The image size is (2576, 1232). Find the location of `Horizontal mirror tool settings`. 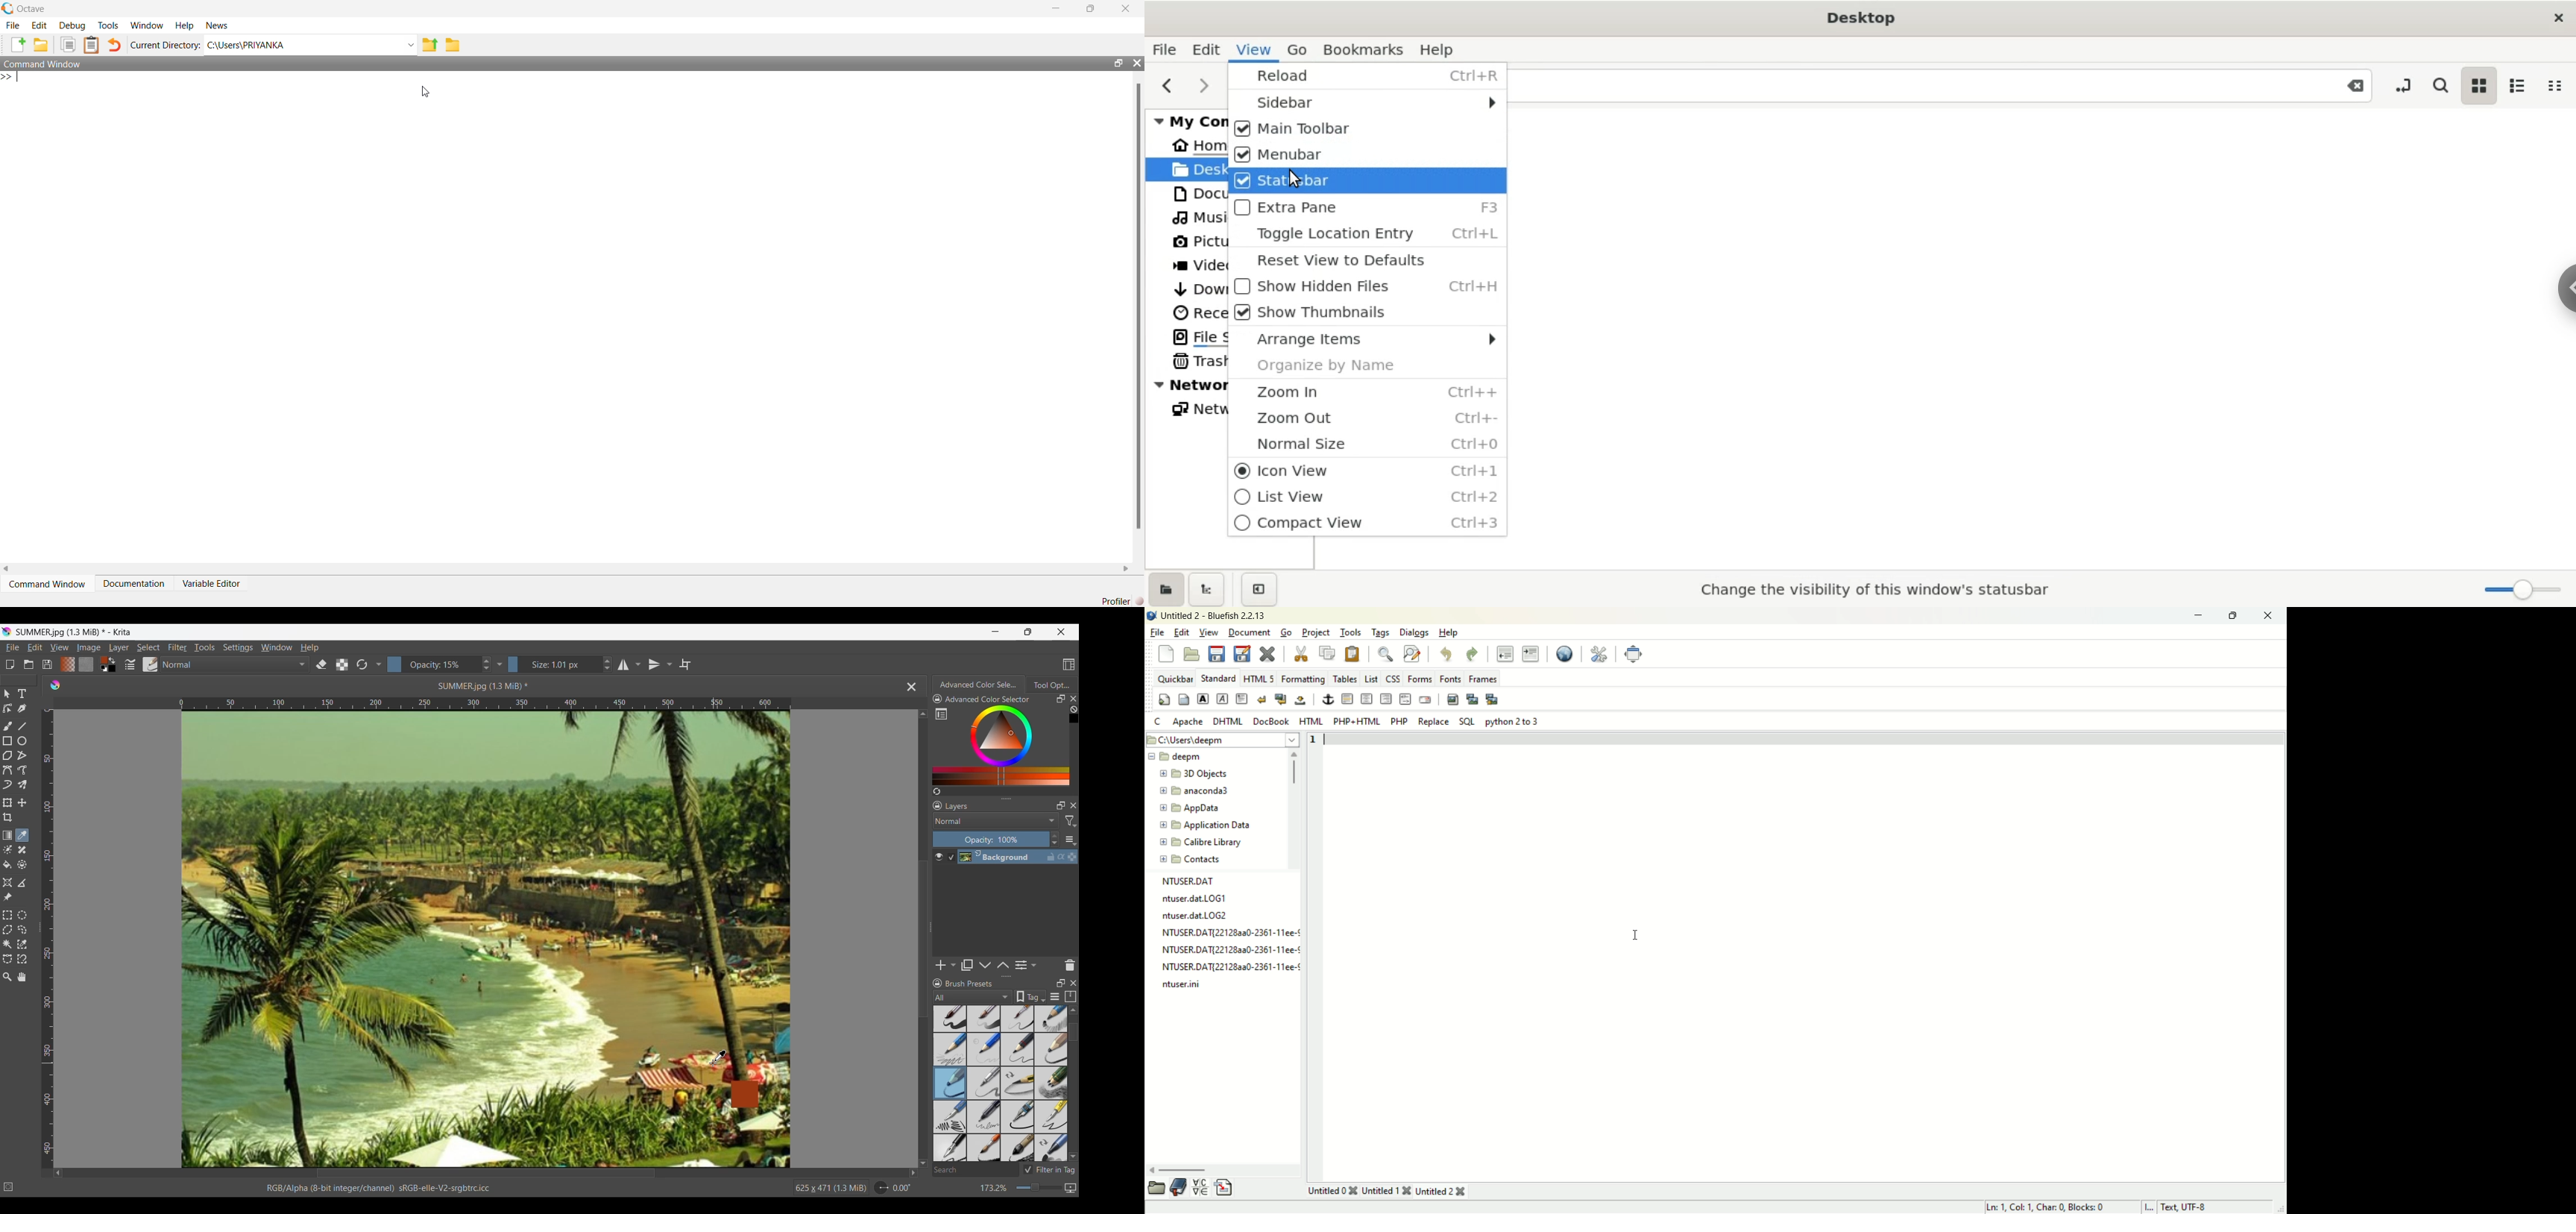

Horizontal mirror tool settings is located at coordinates (637, 664).